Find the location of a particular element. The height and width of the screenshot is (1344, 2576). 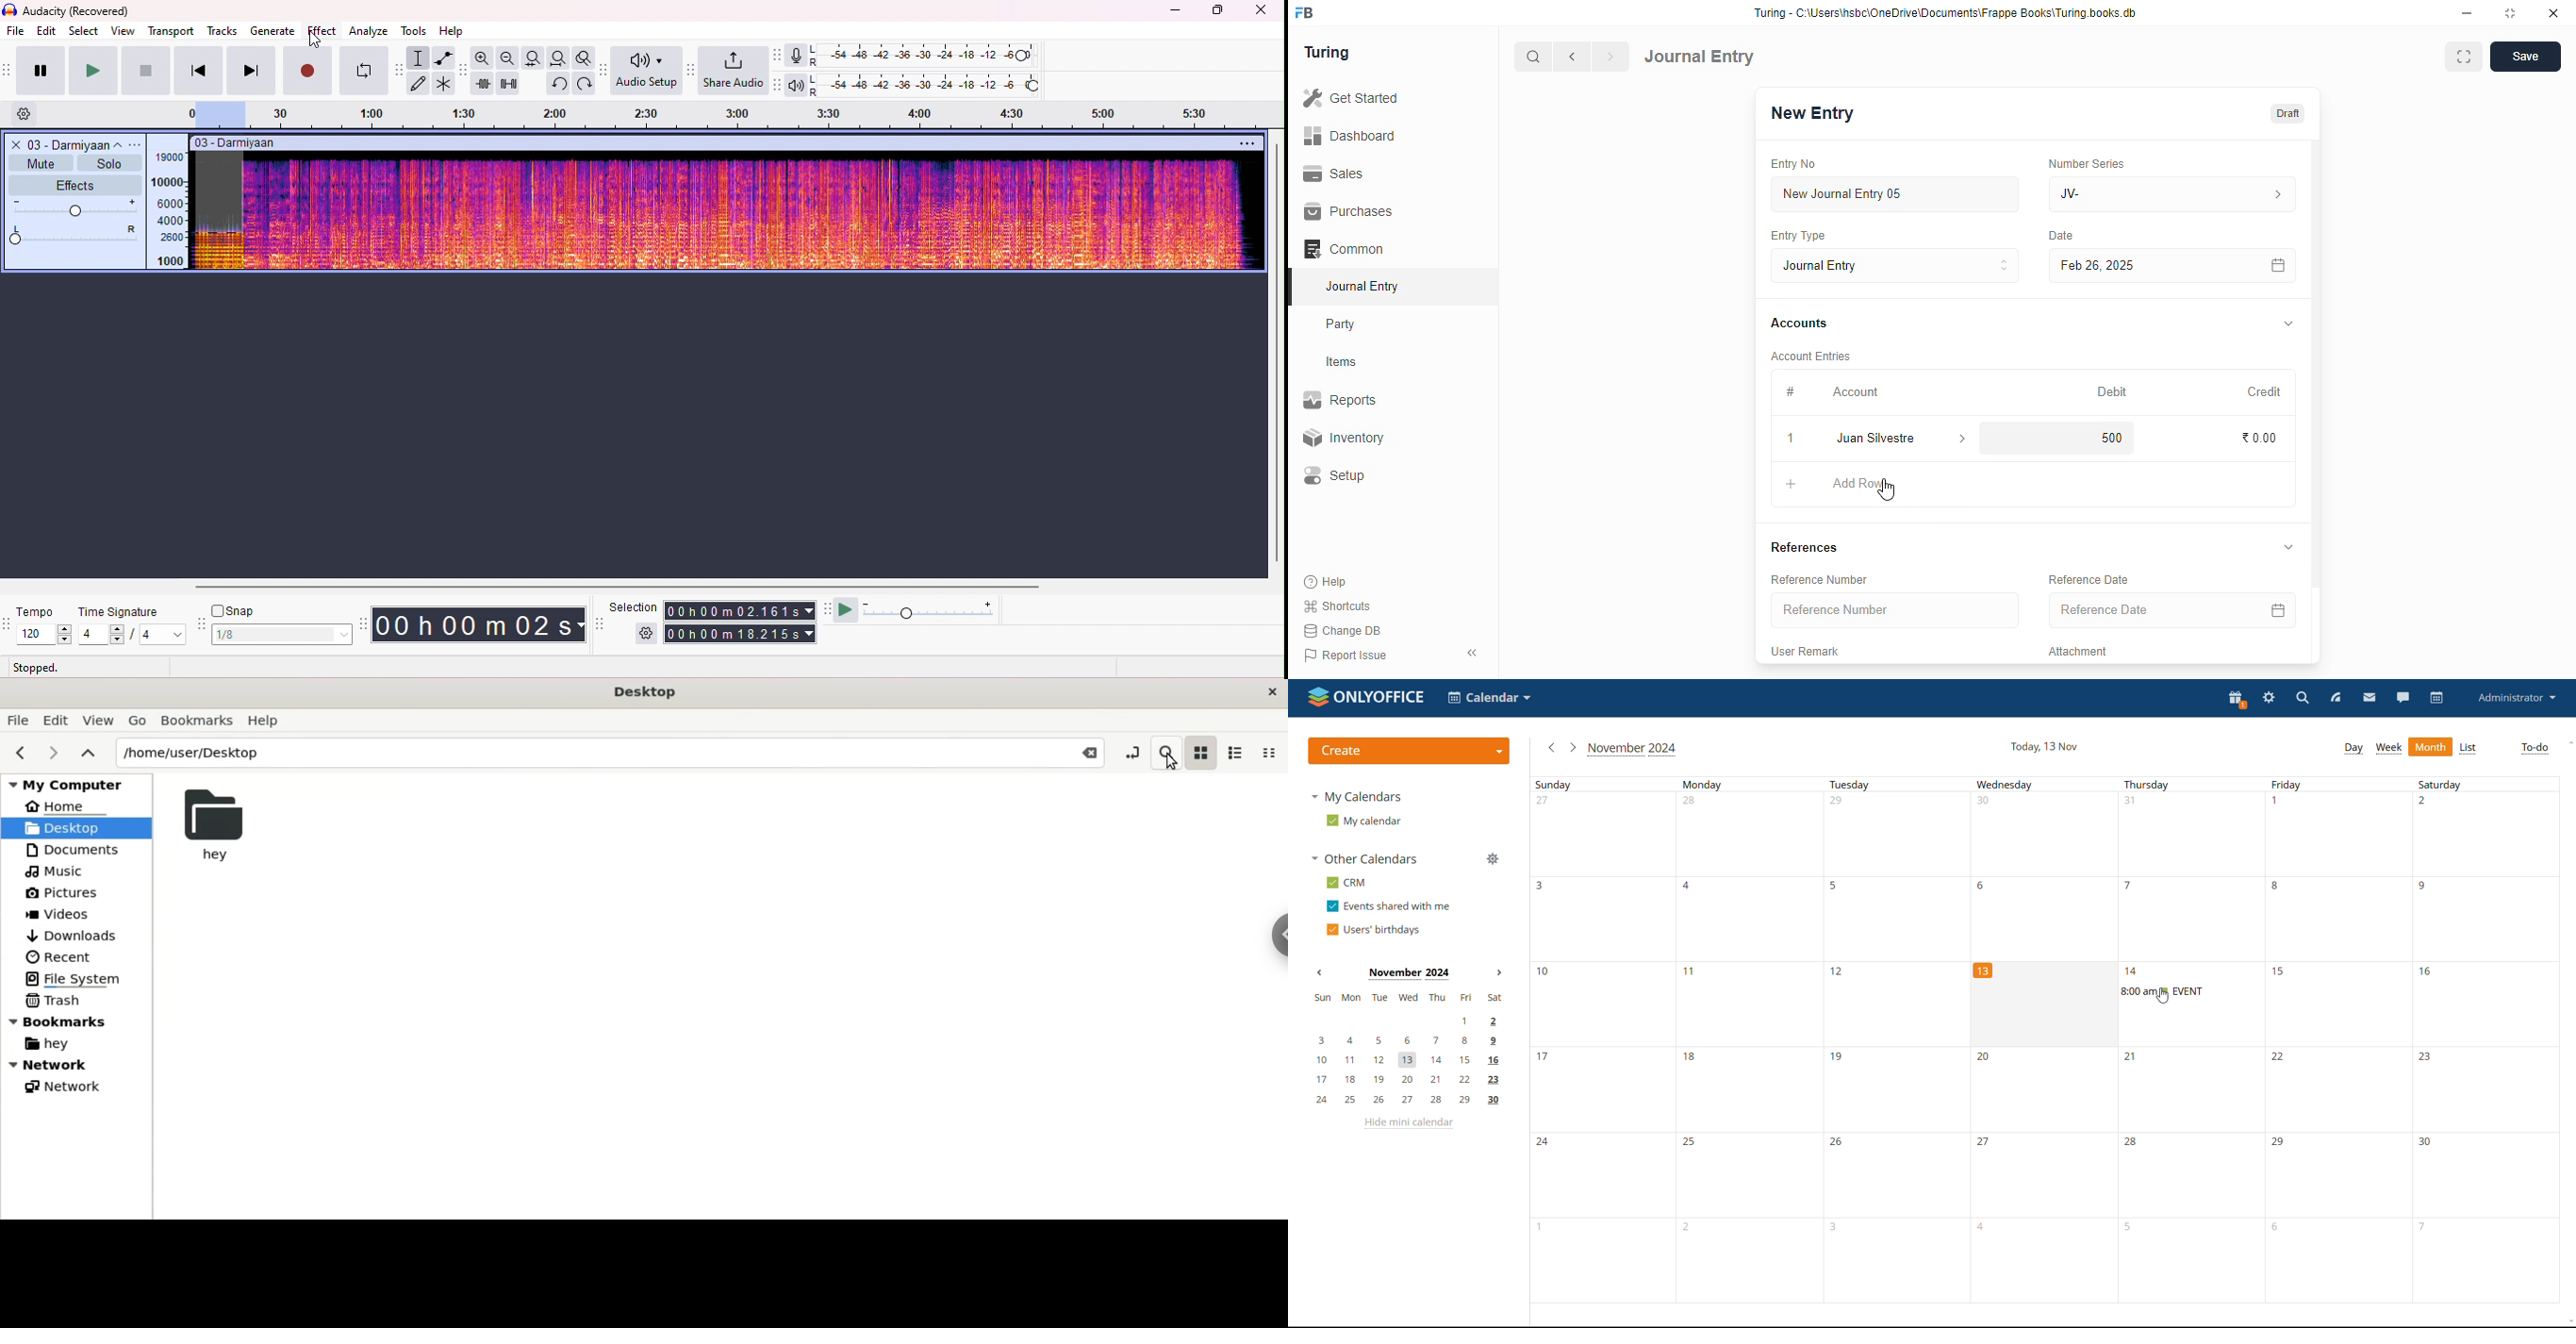

my calendars is located at coordinates (1359, 797).